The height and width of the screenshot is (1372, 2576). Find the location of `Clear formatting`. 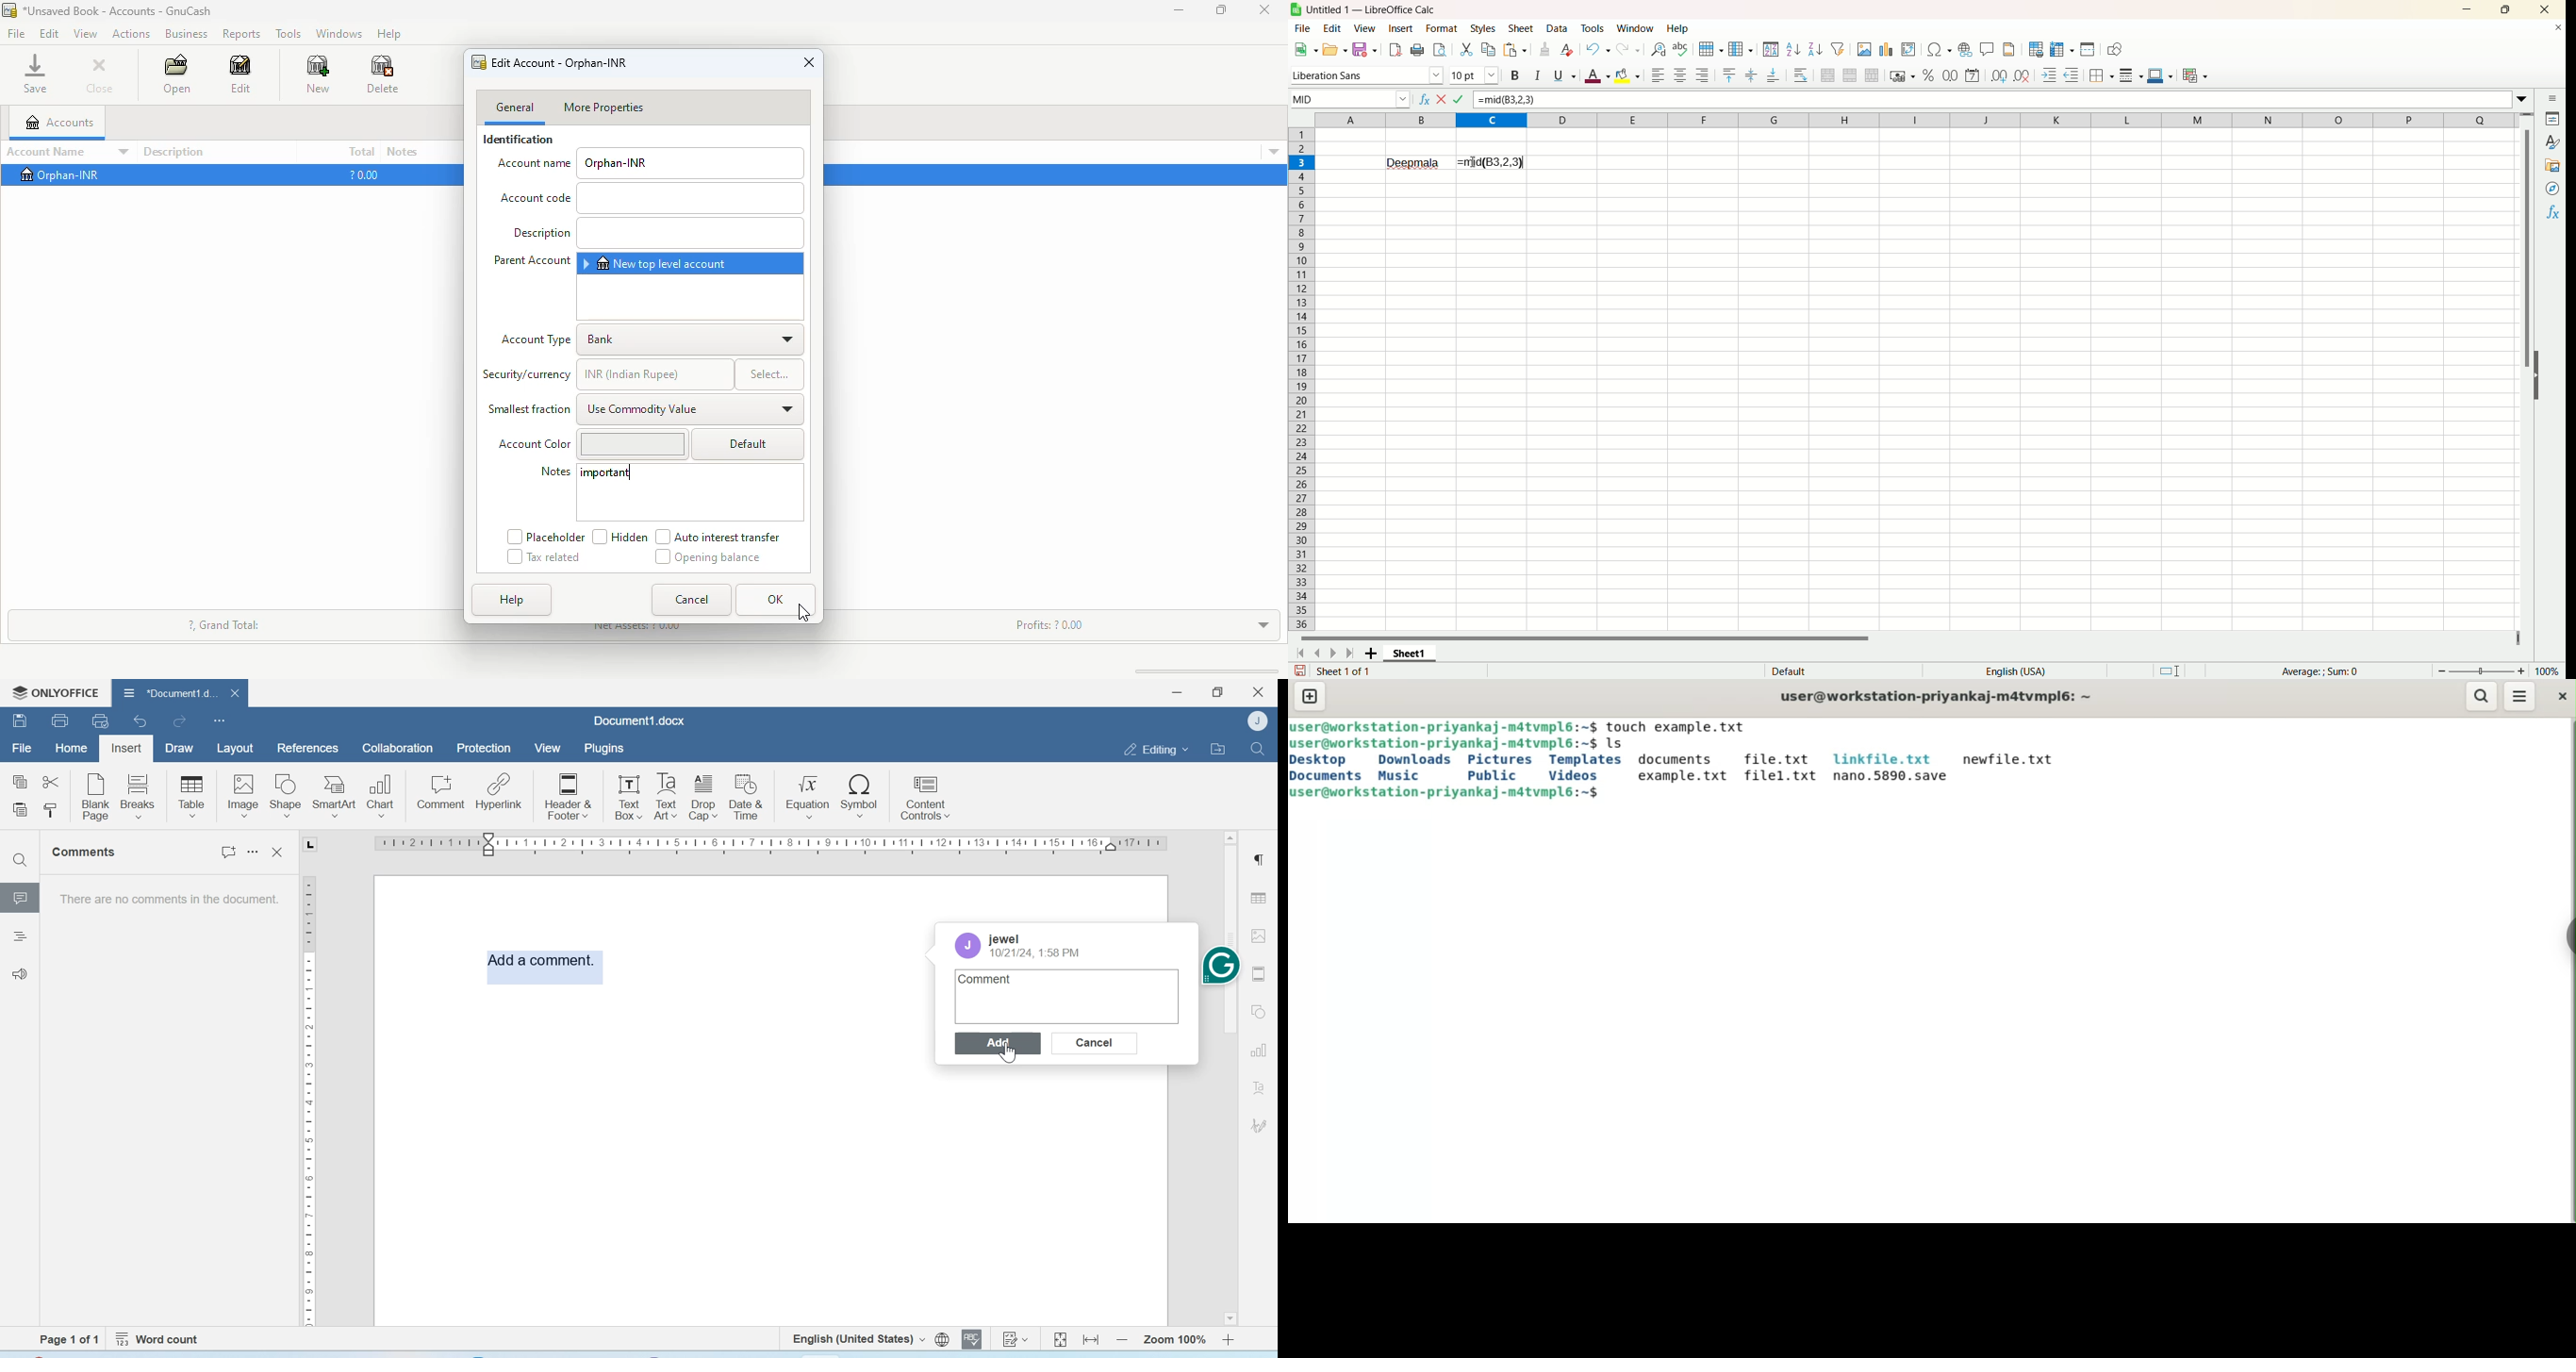

Clear formatting is located at coordinates (1568, 49).